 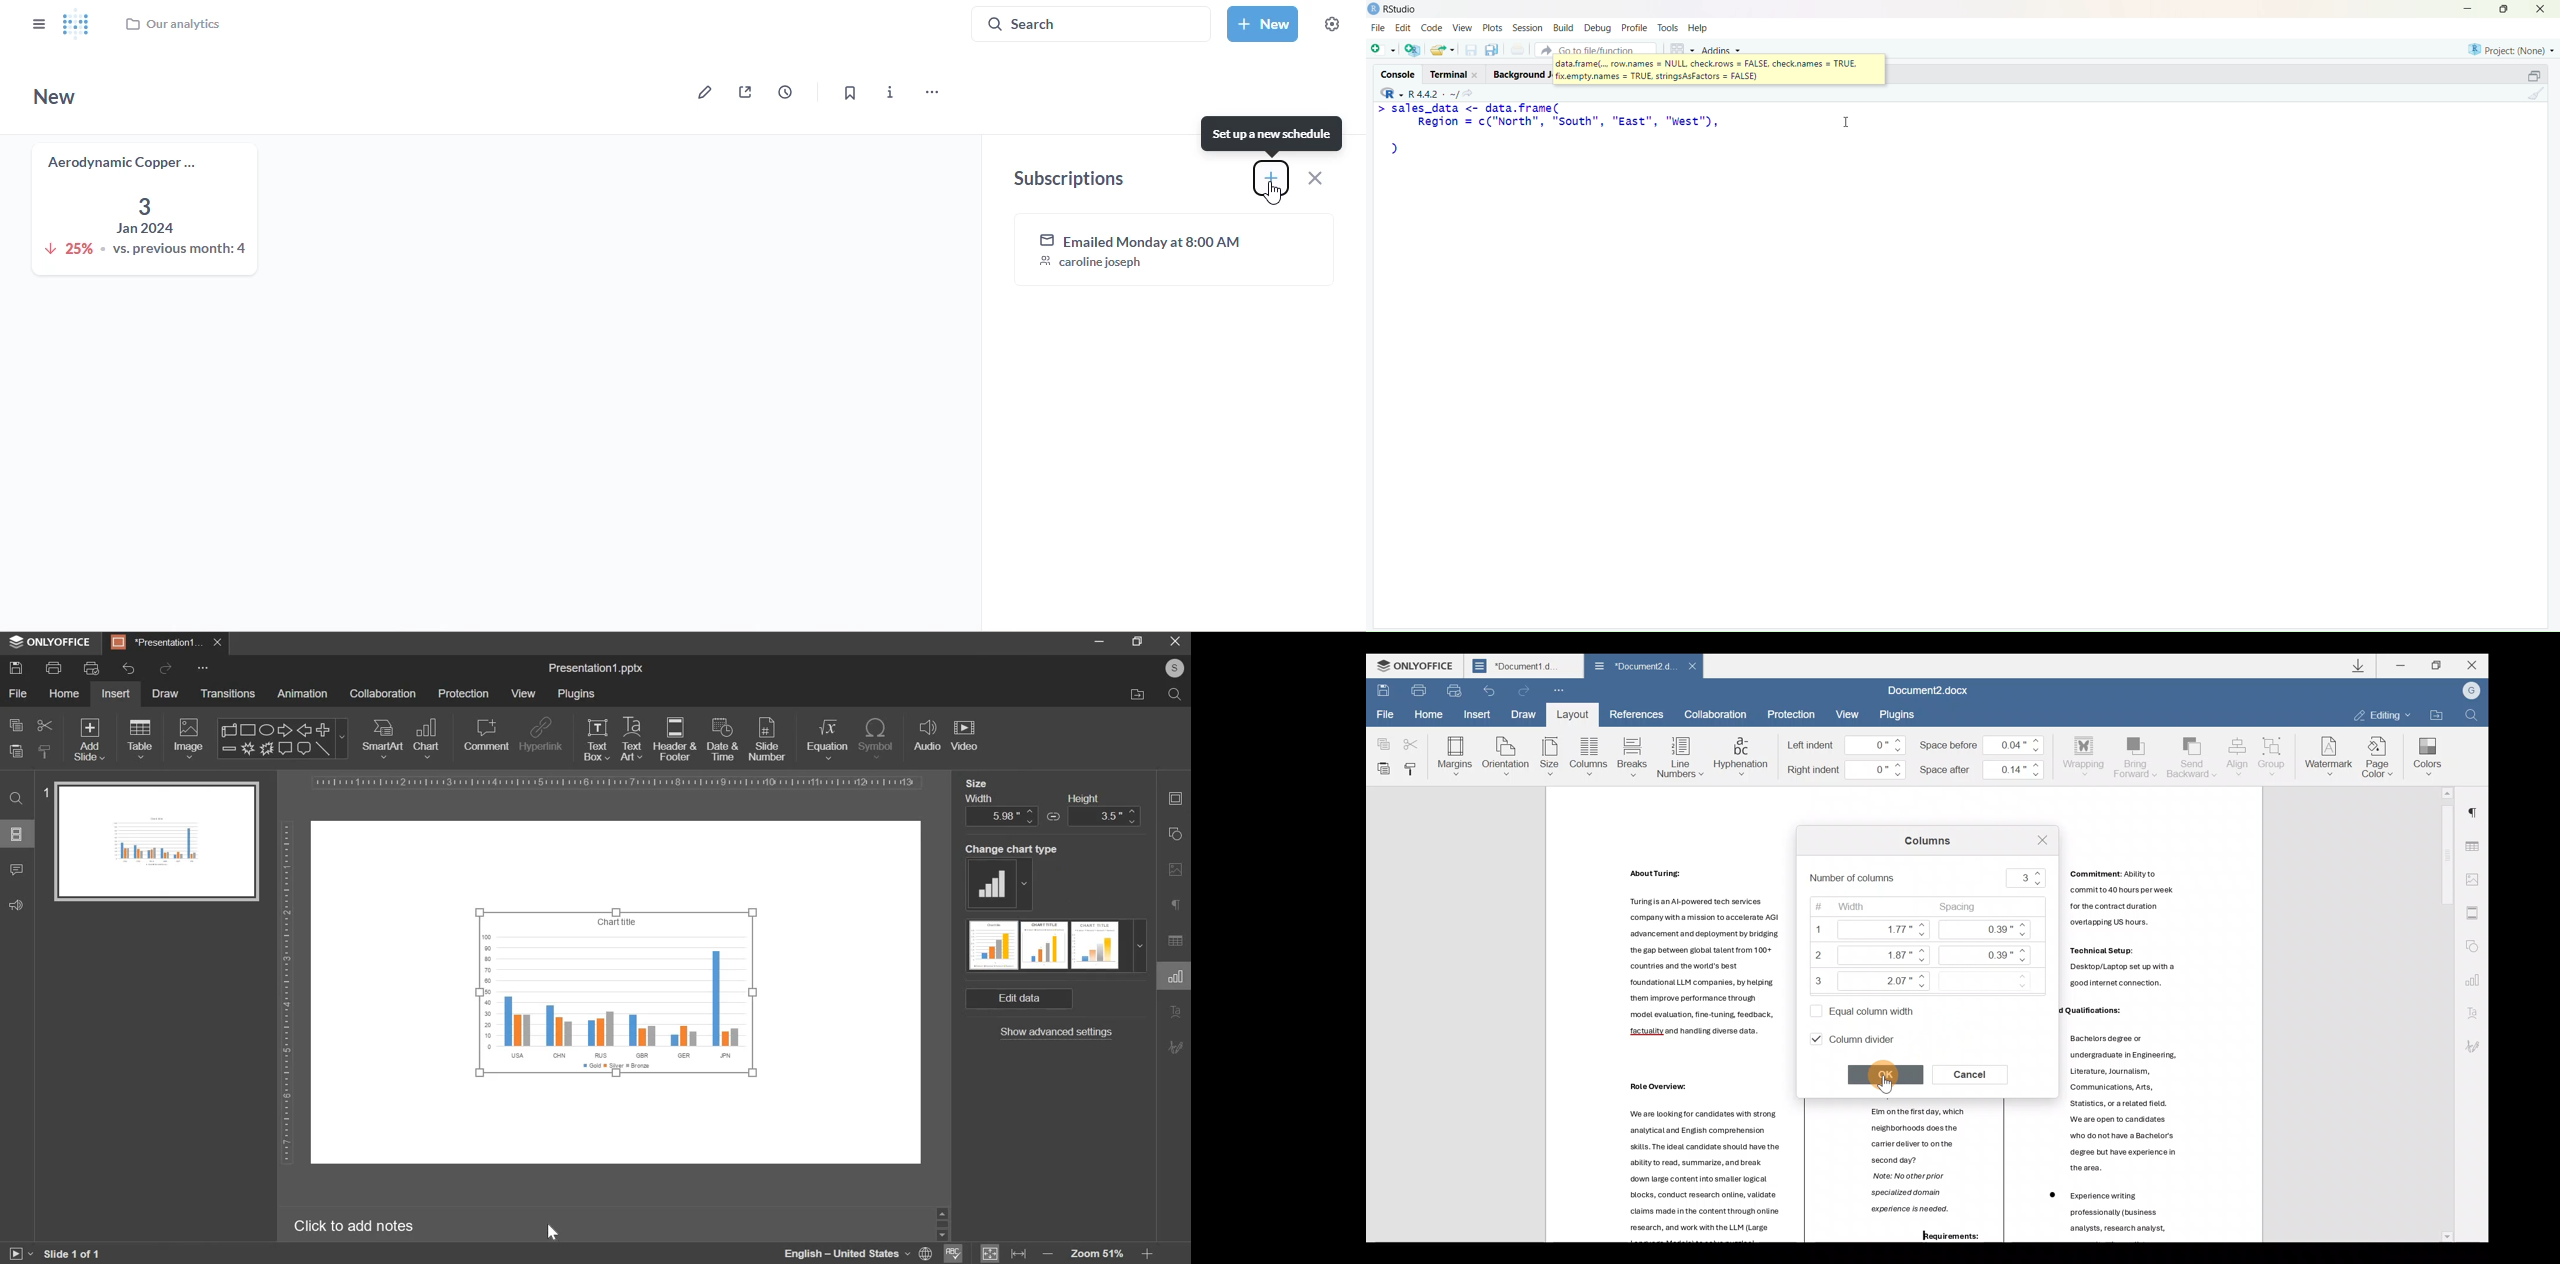 What do you see at coordinates (1597, 27) in the screenshot?
I see `Debug` at bounding box center [1597, 27].